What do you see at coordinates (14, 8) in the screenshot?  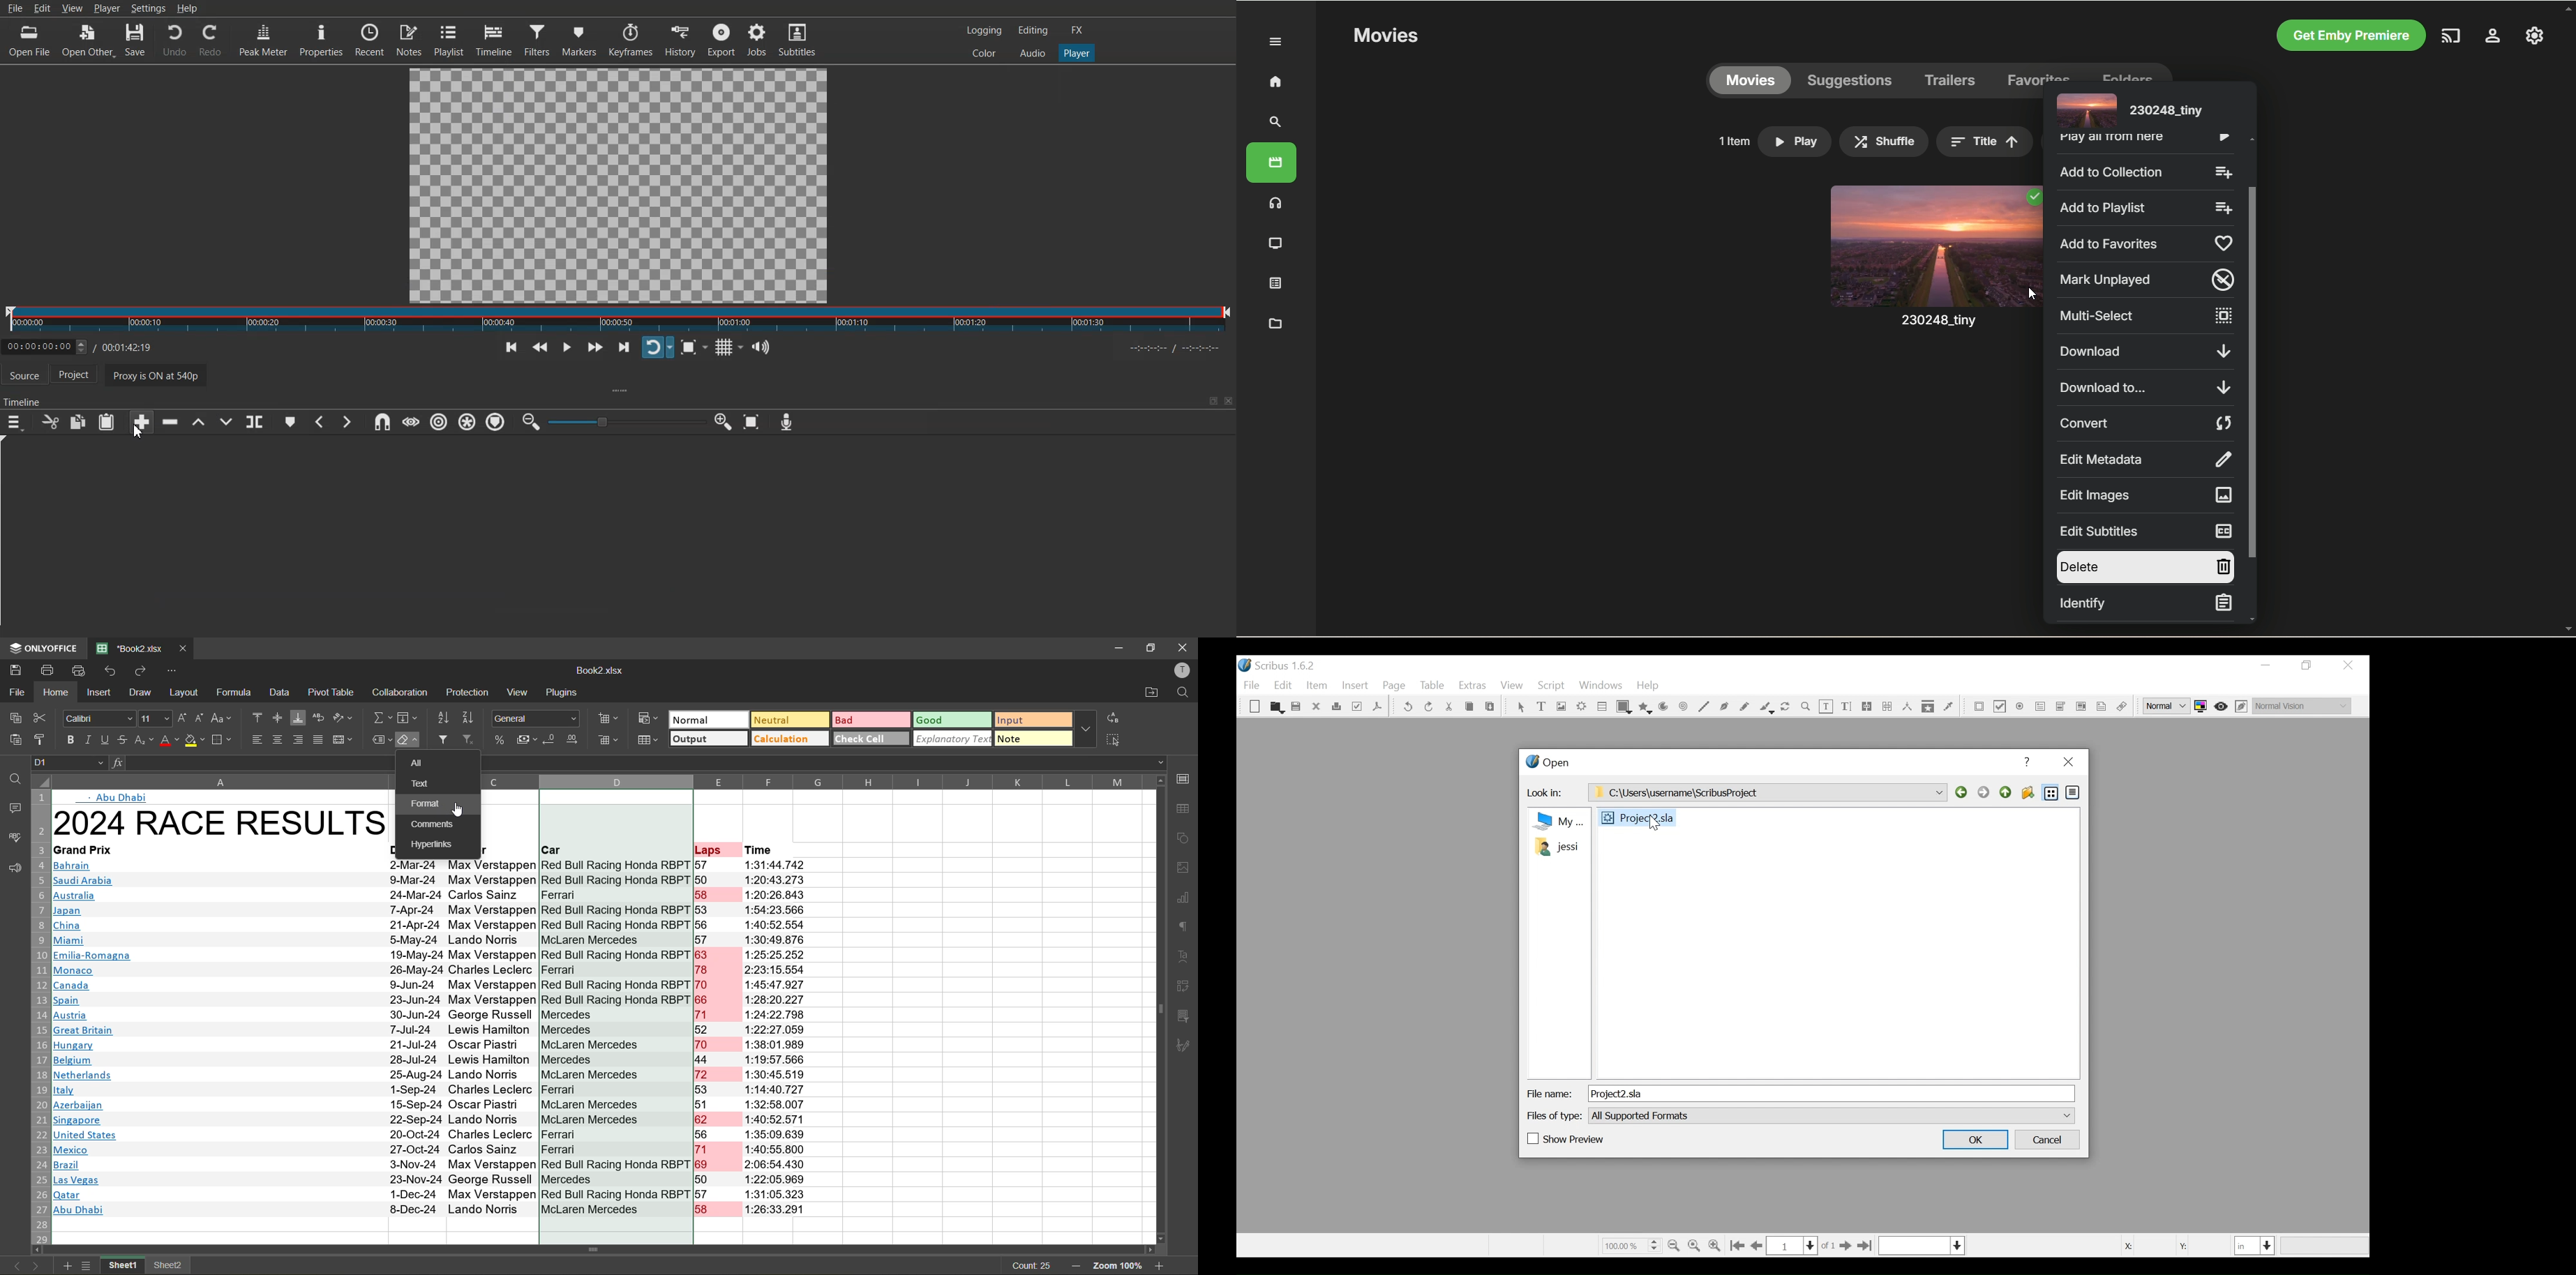 I see `File` at bounding box center [14, 8].